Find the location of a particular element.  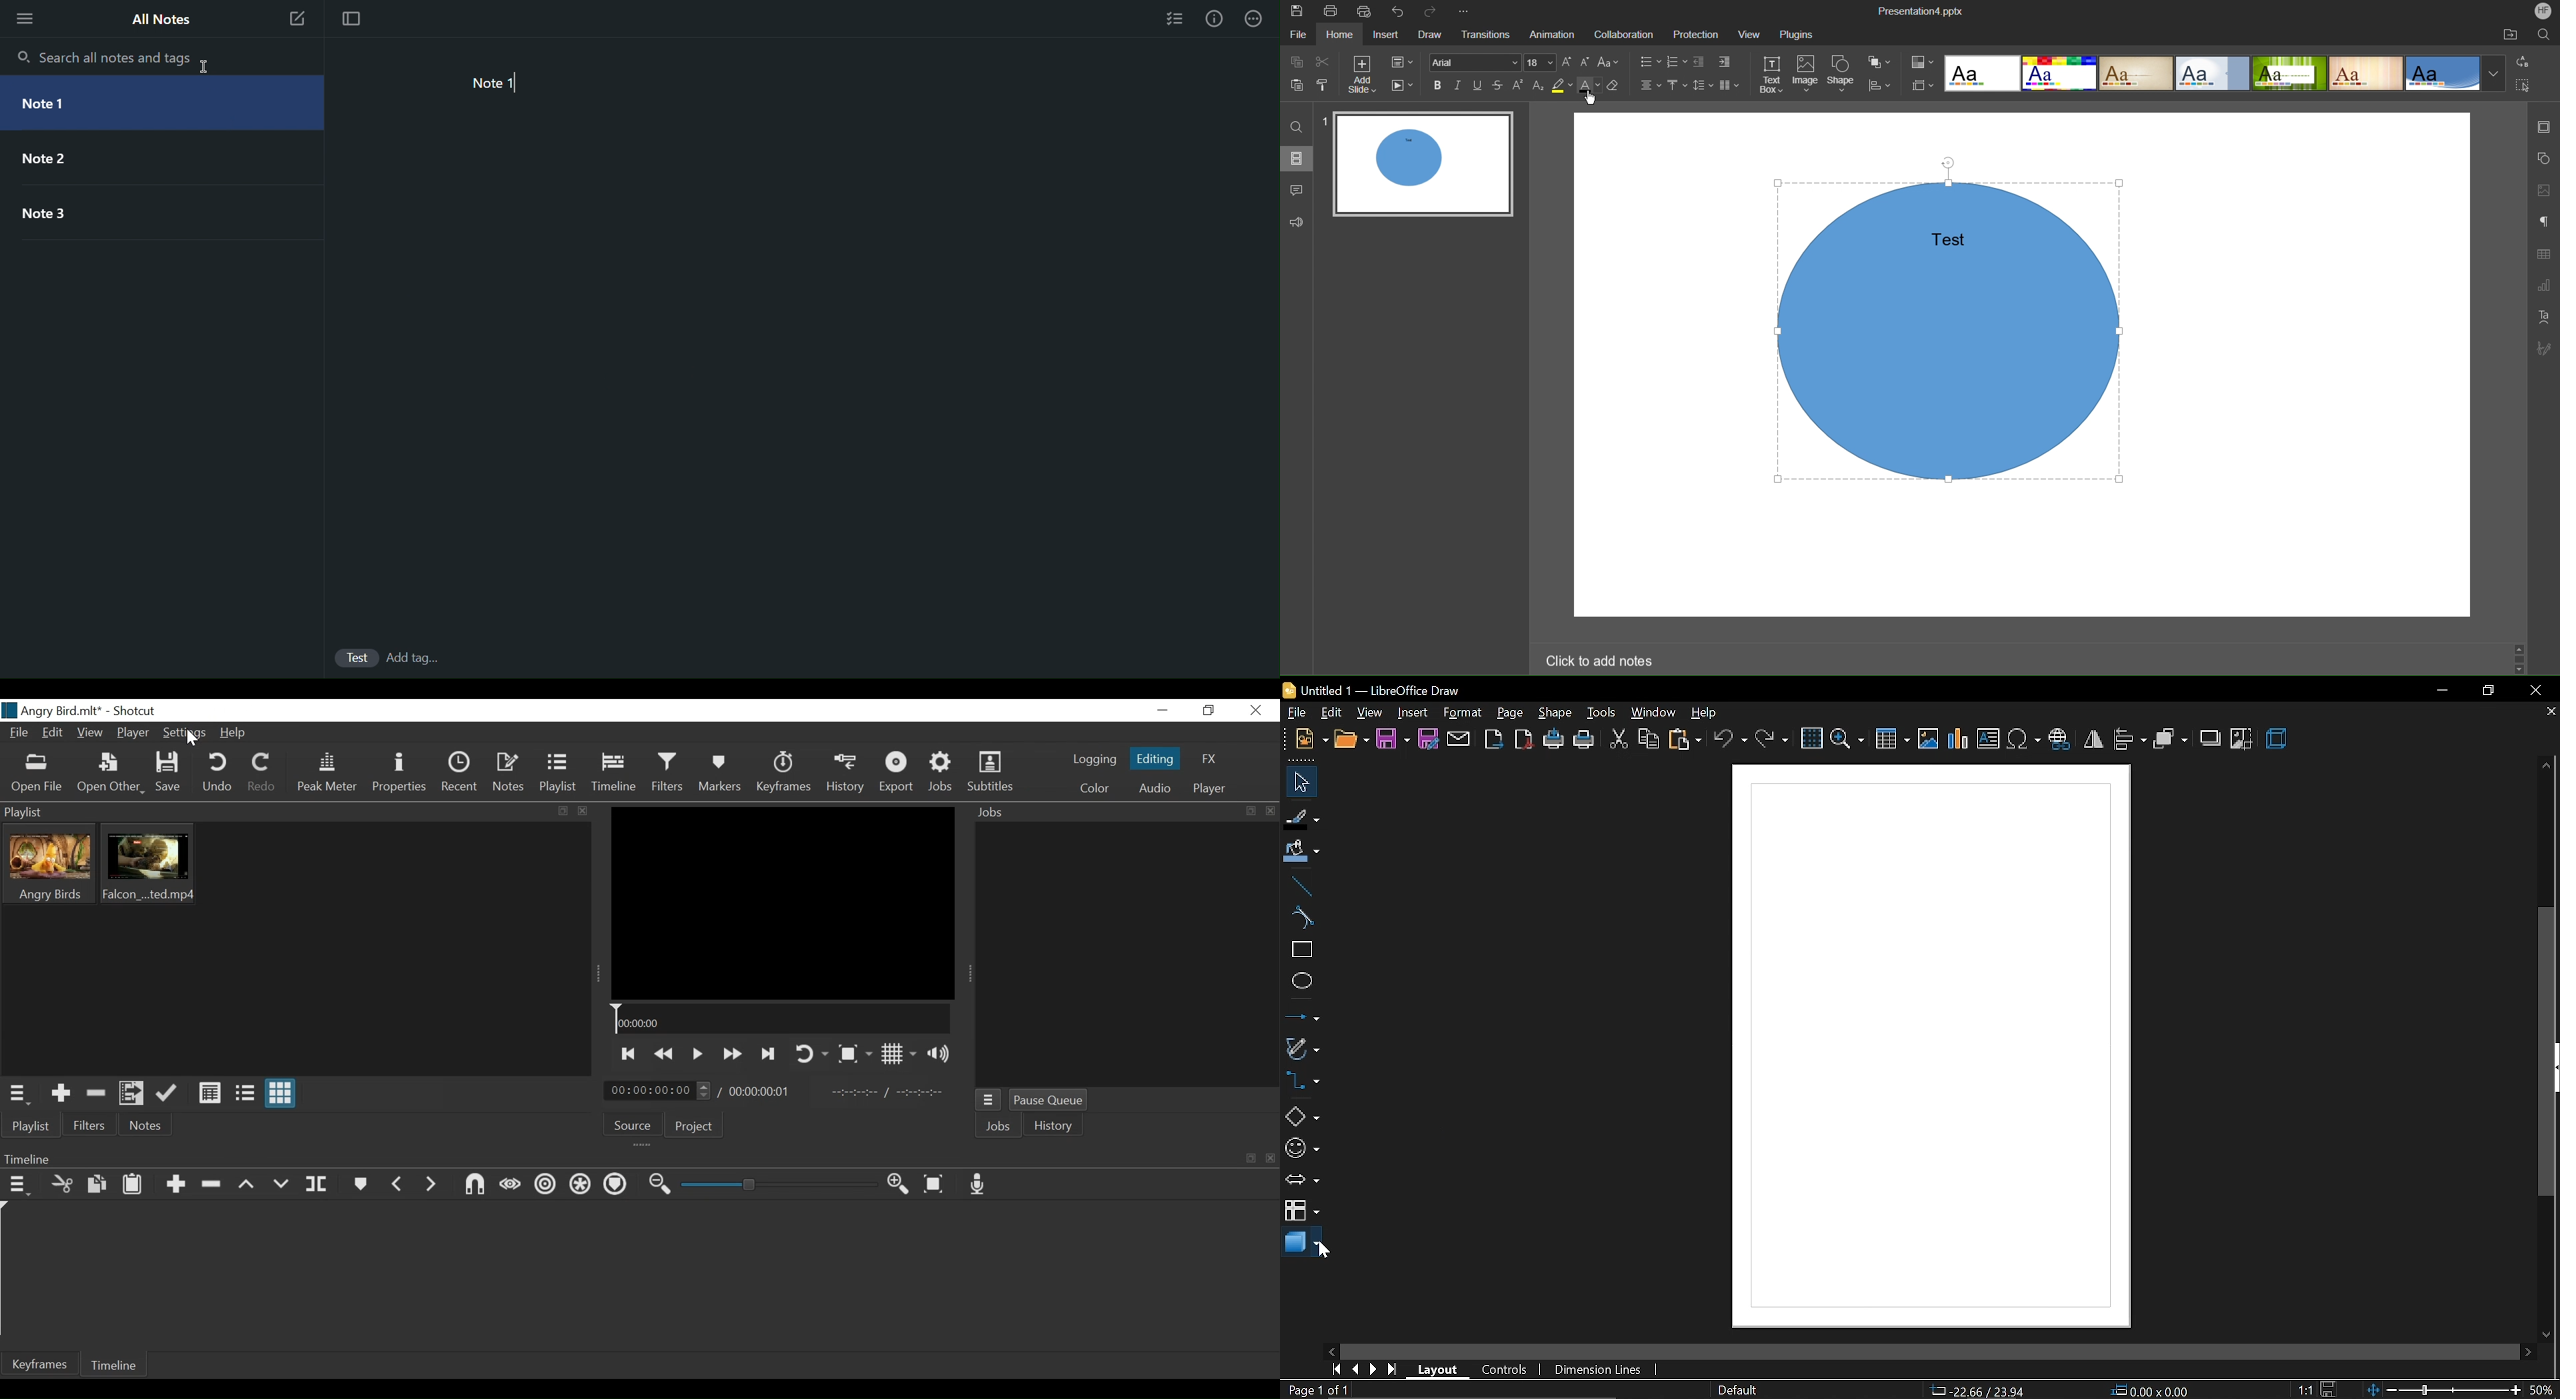

add Tags is located at coordinates (416, 658).